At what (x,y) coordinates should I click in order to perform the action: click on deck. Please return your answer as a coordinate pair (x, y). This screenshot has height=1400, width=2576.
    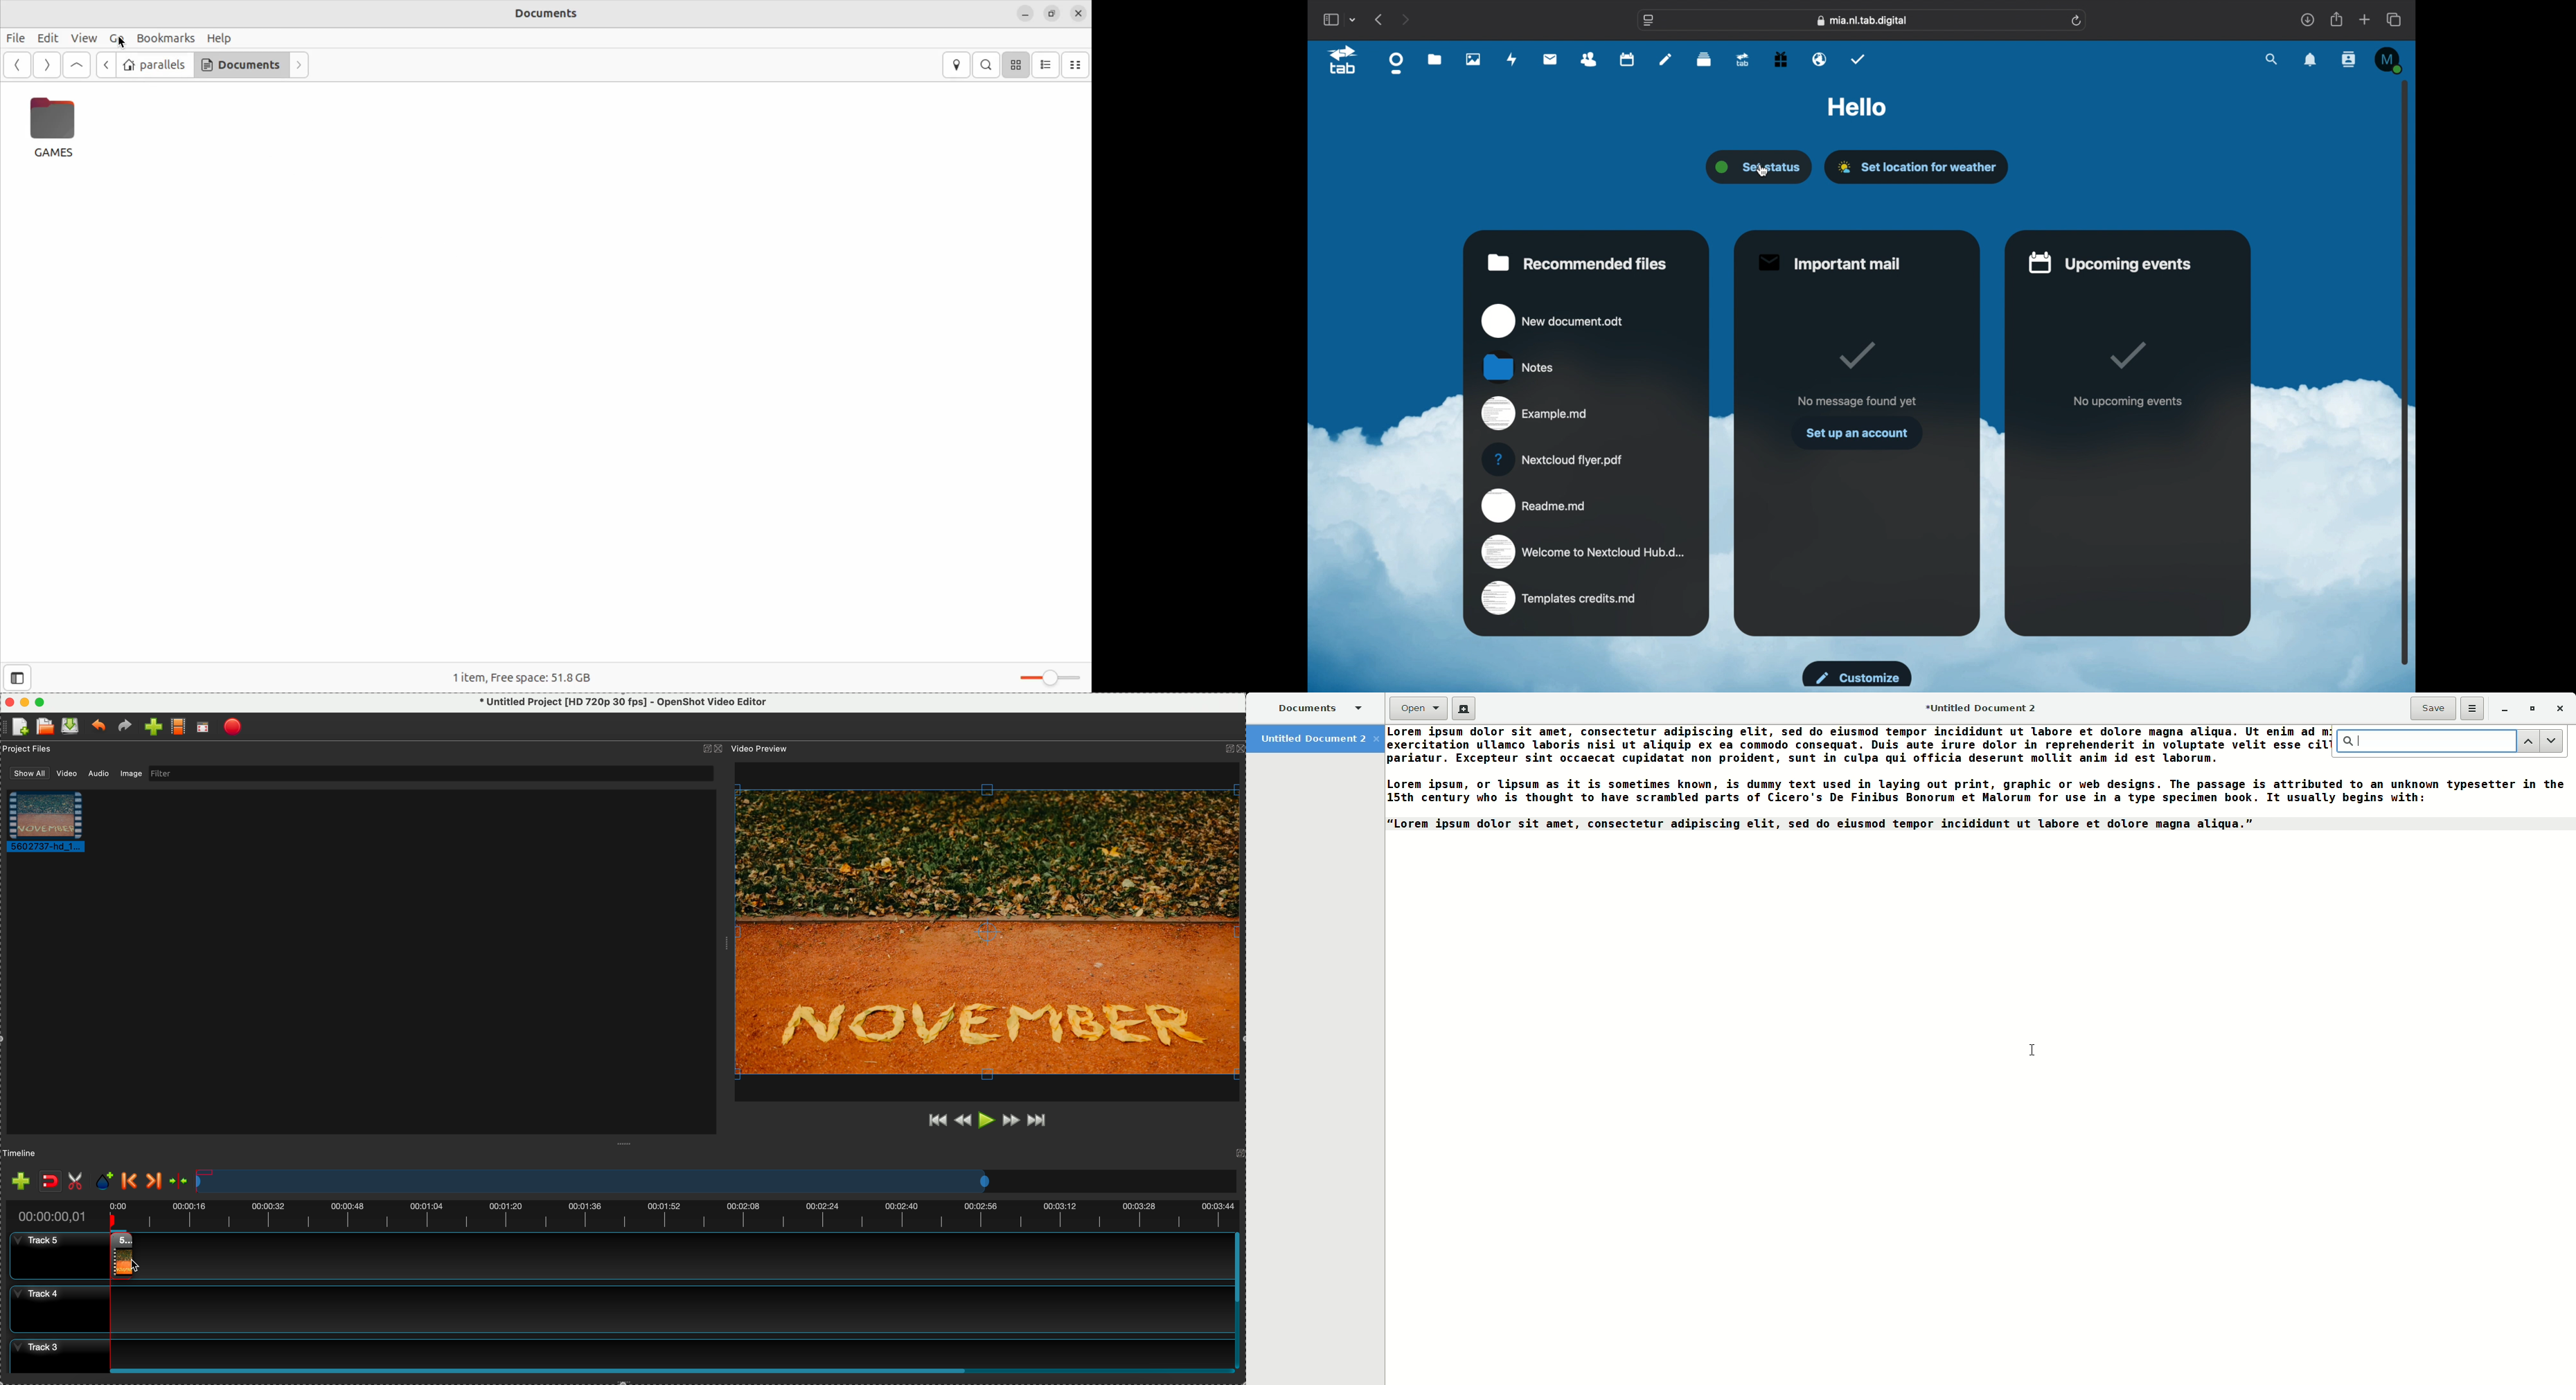
    Looking at the image, I should click on (1705, 59).